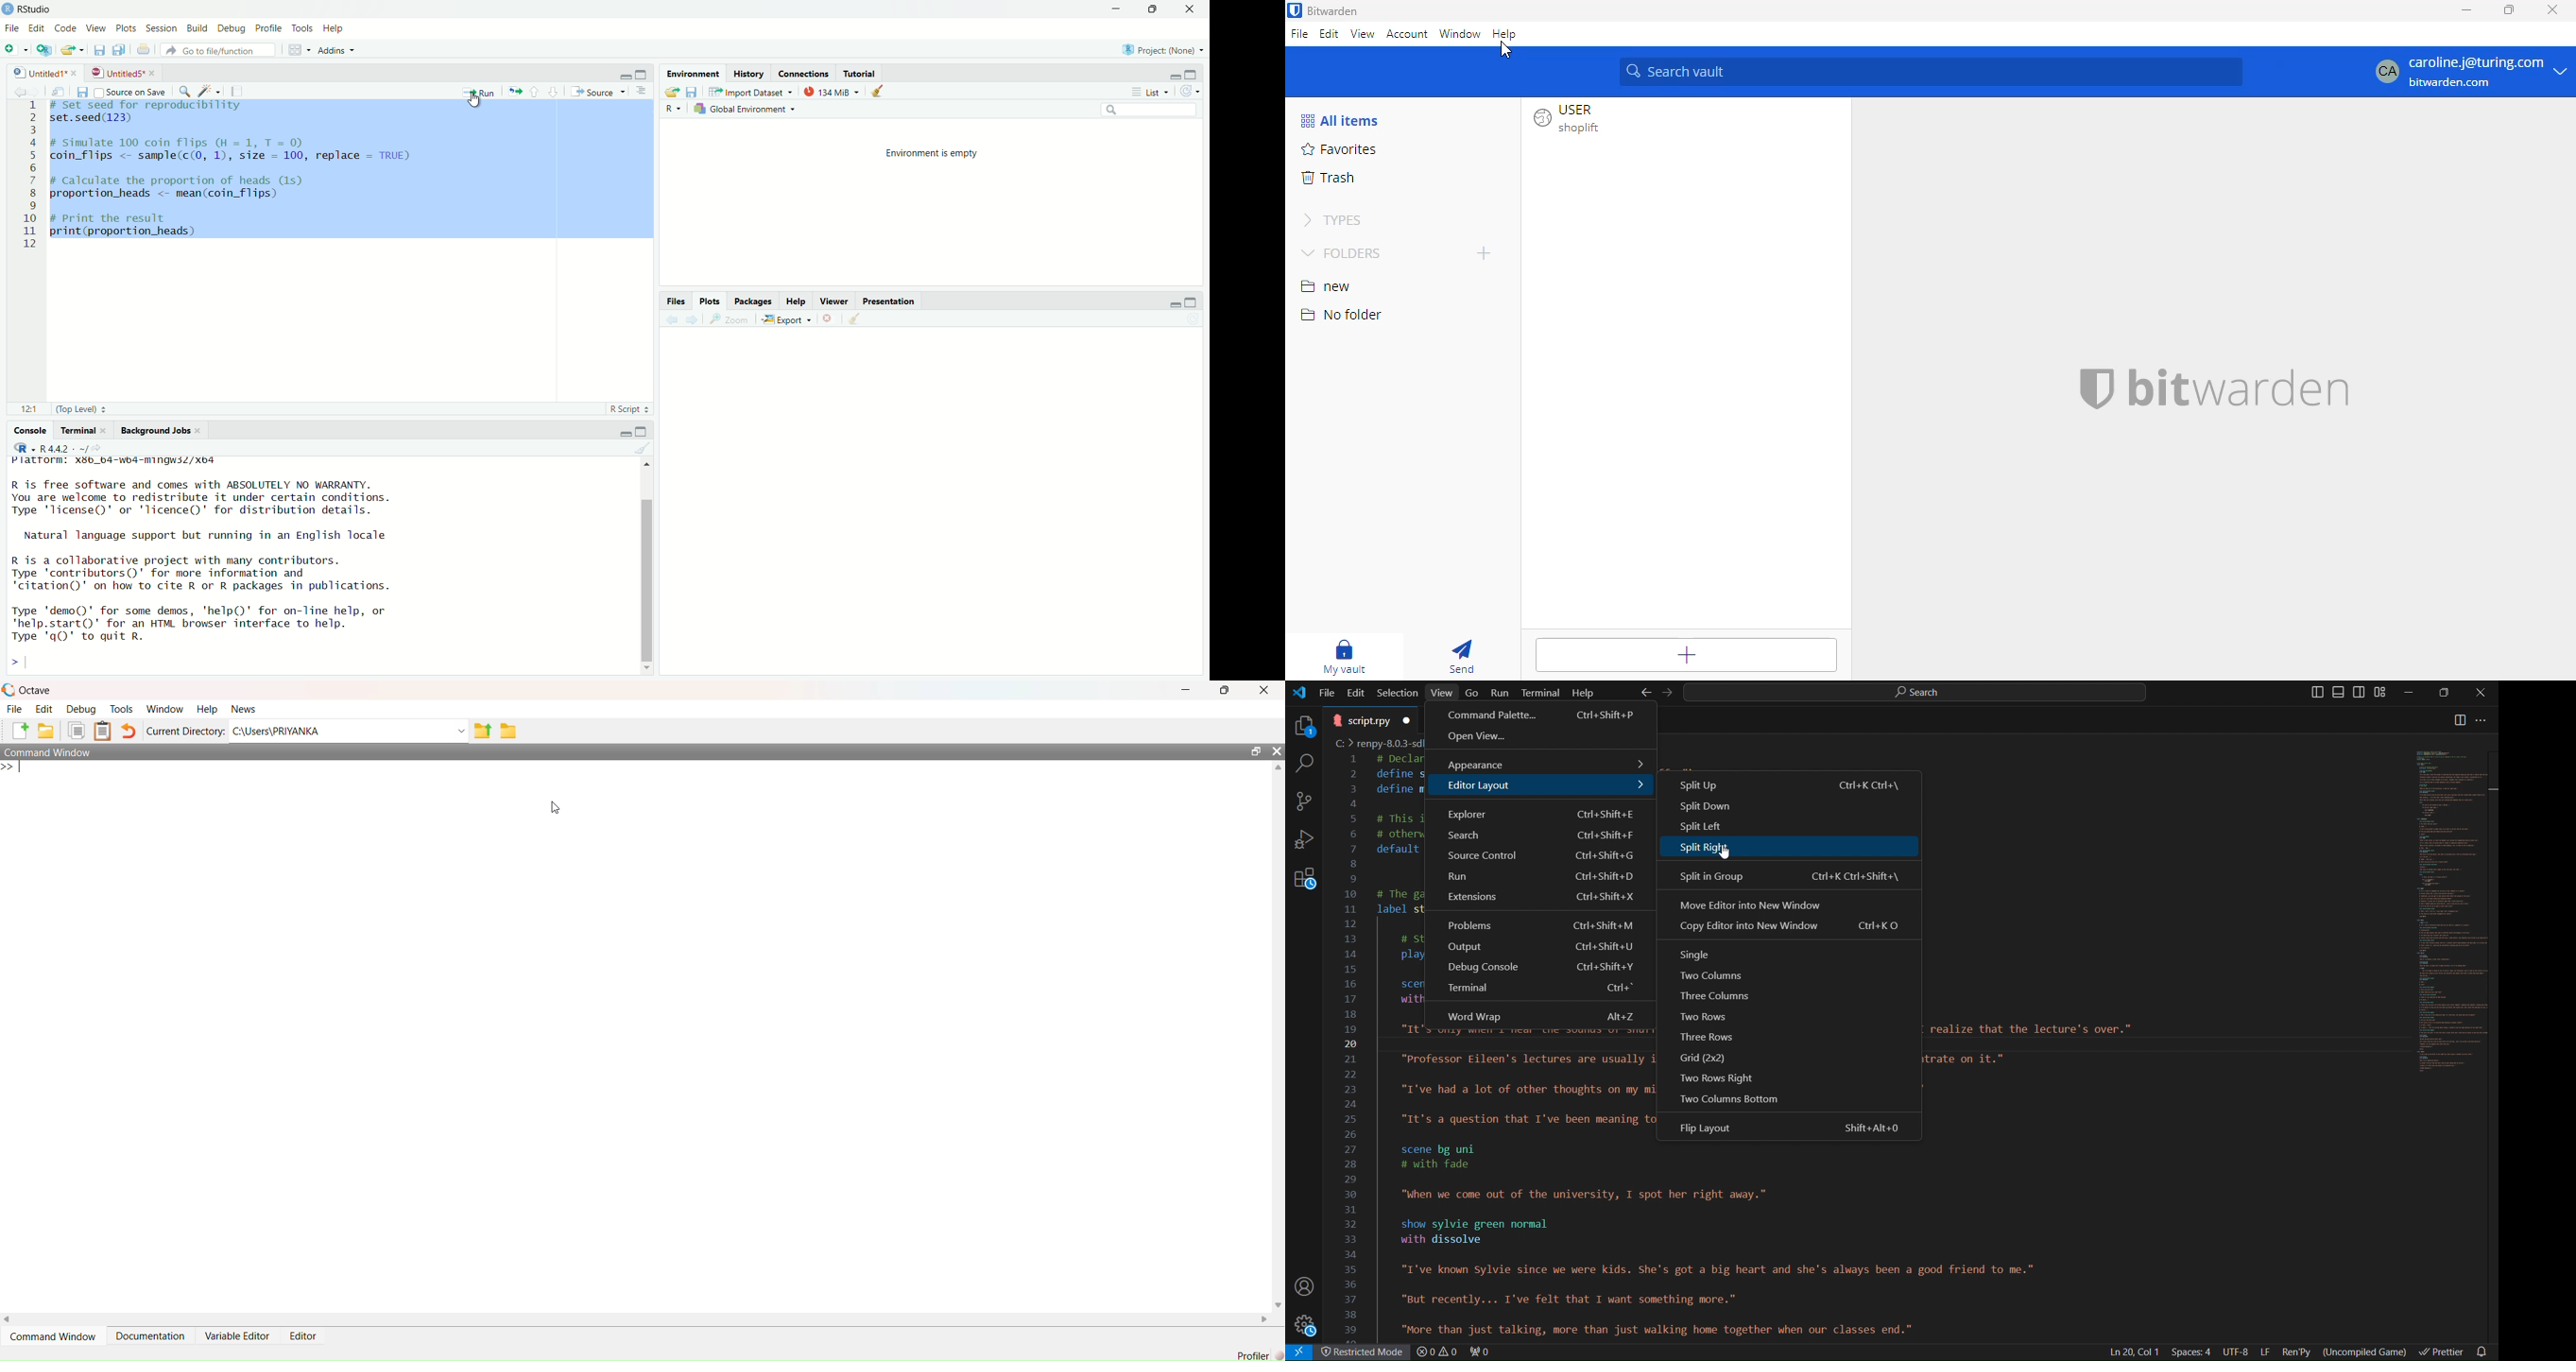  Describe the element at coordinates (24, 432) in the screenshot. I see `console` at that location.